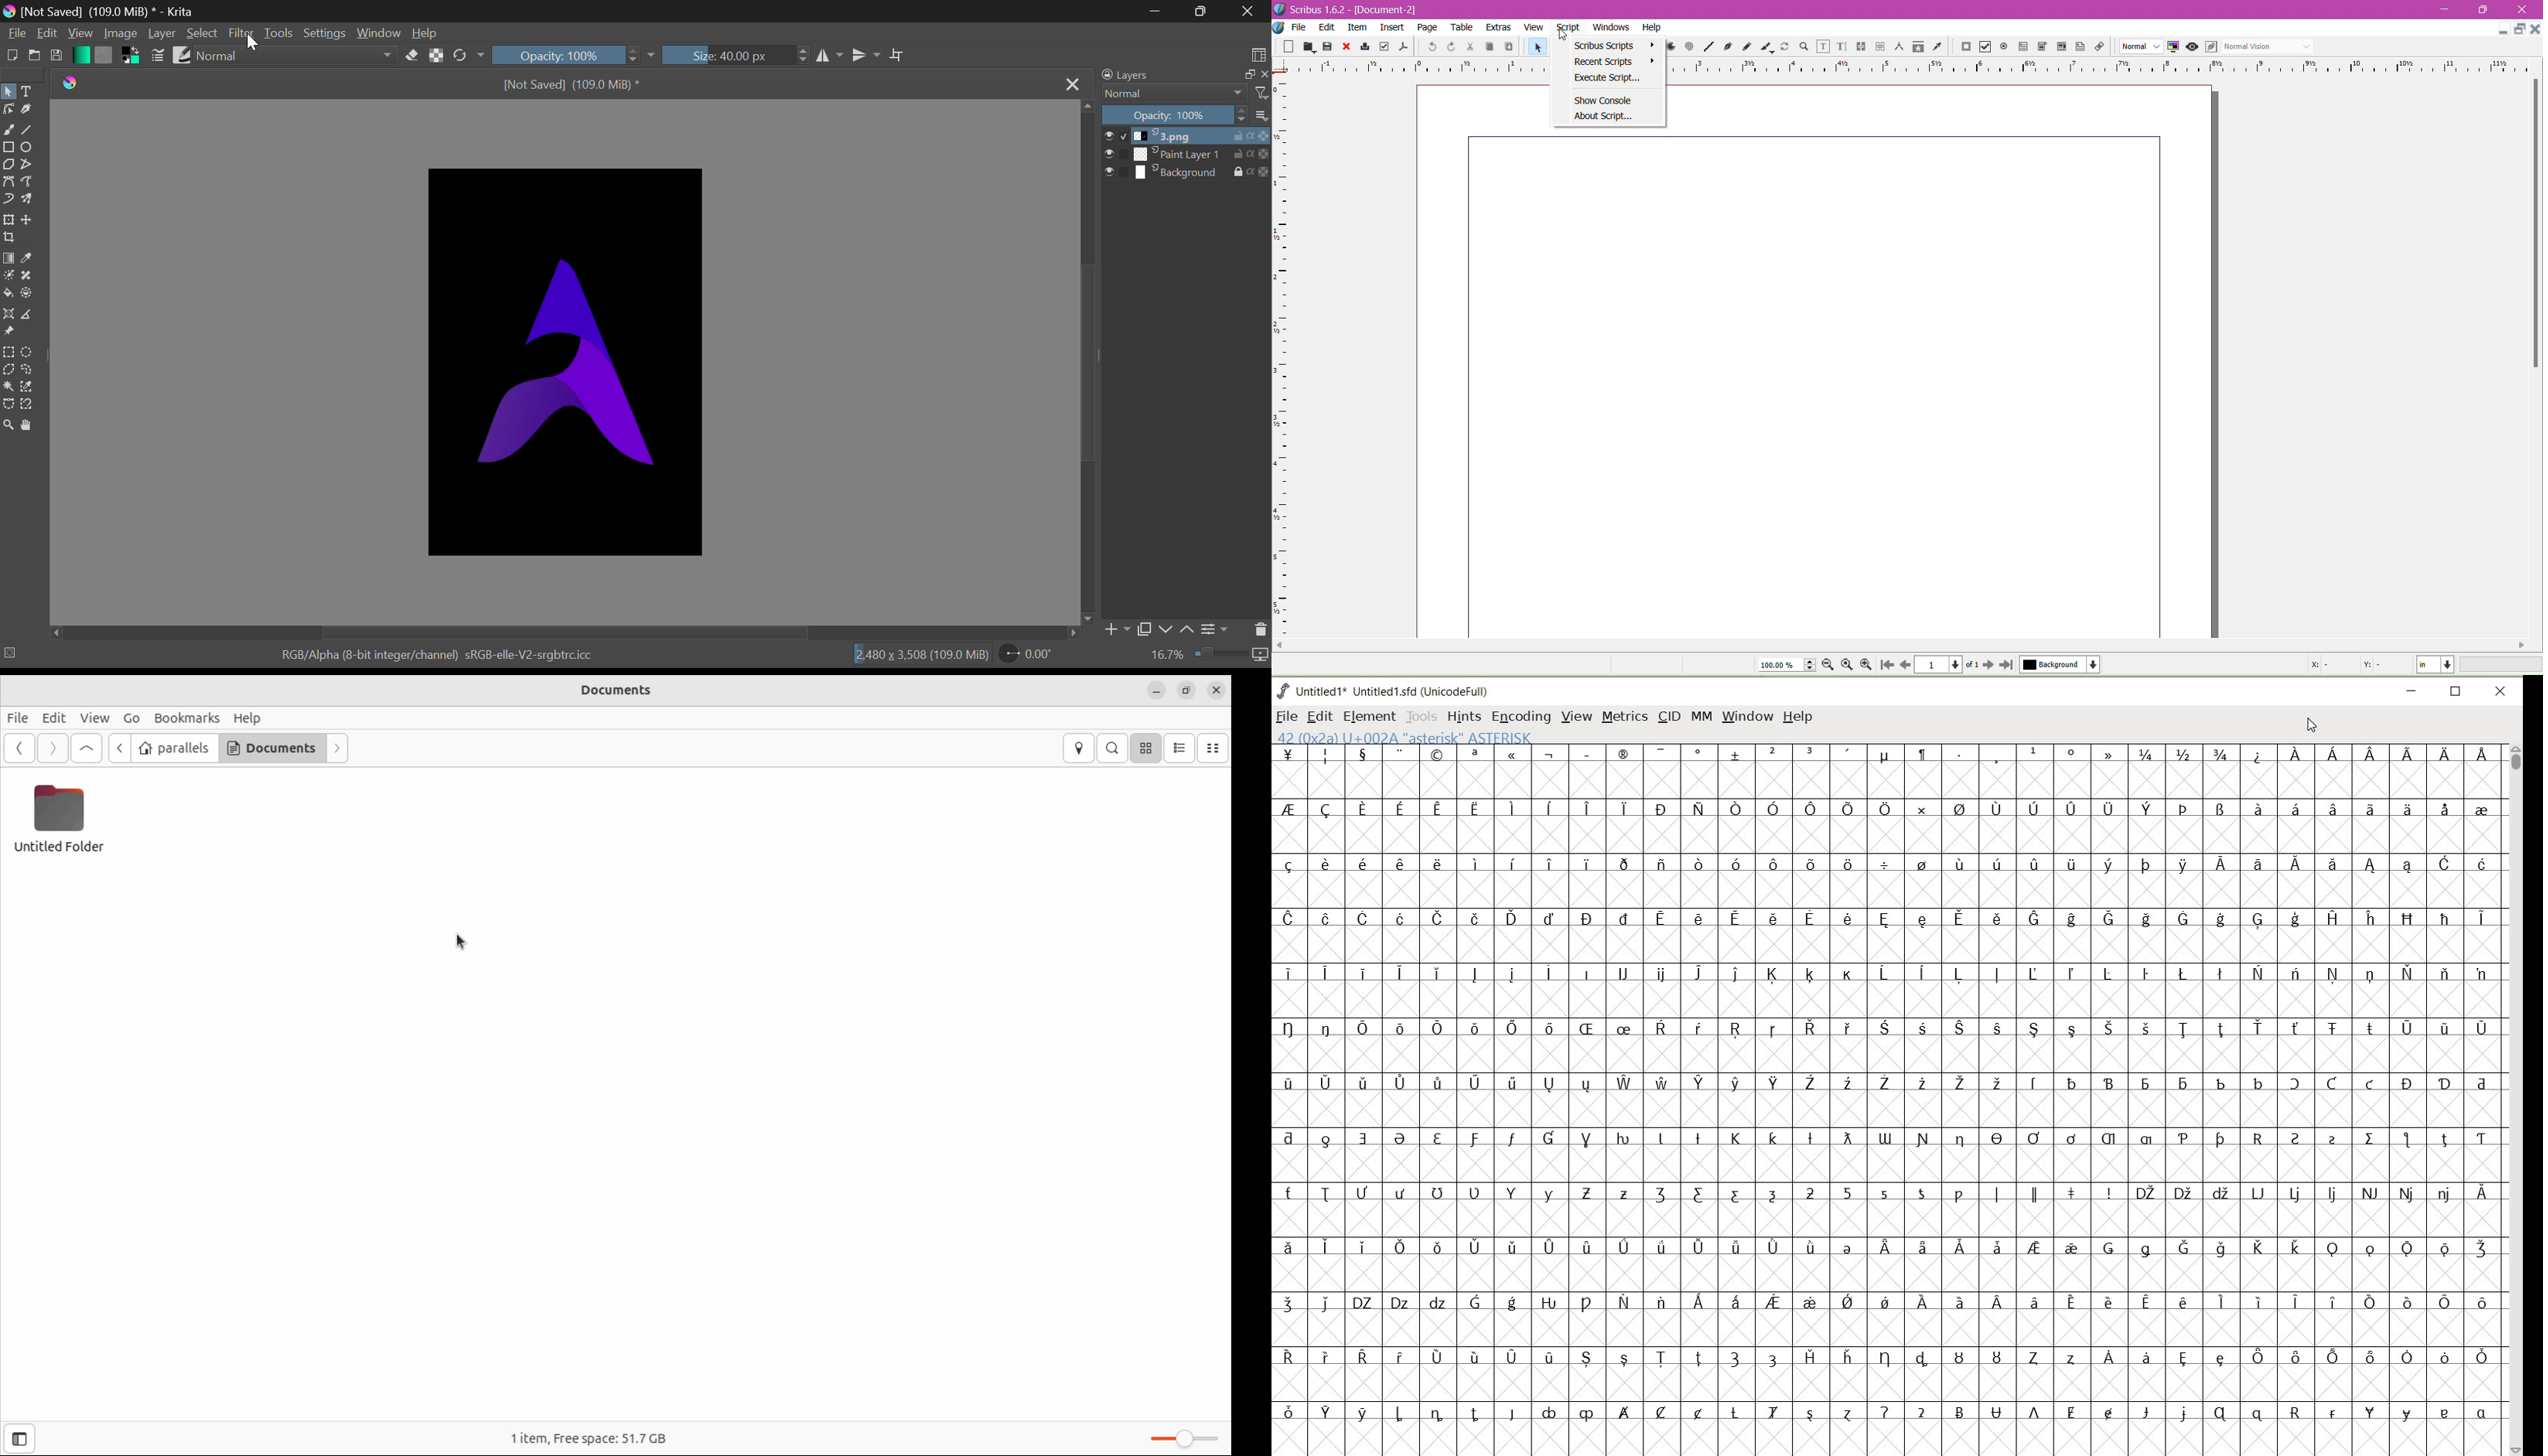 The height and width of the screenshot is (1456, 2548). What do you see at coordinates (8, 369) in the screenshot?
I see `Polygon Selection Tool` at bounding box center [8, 369].